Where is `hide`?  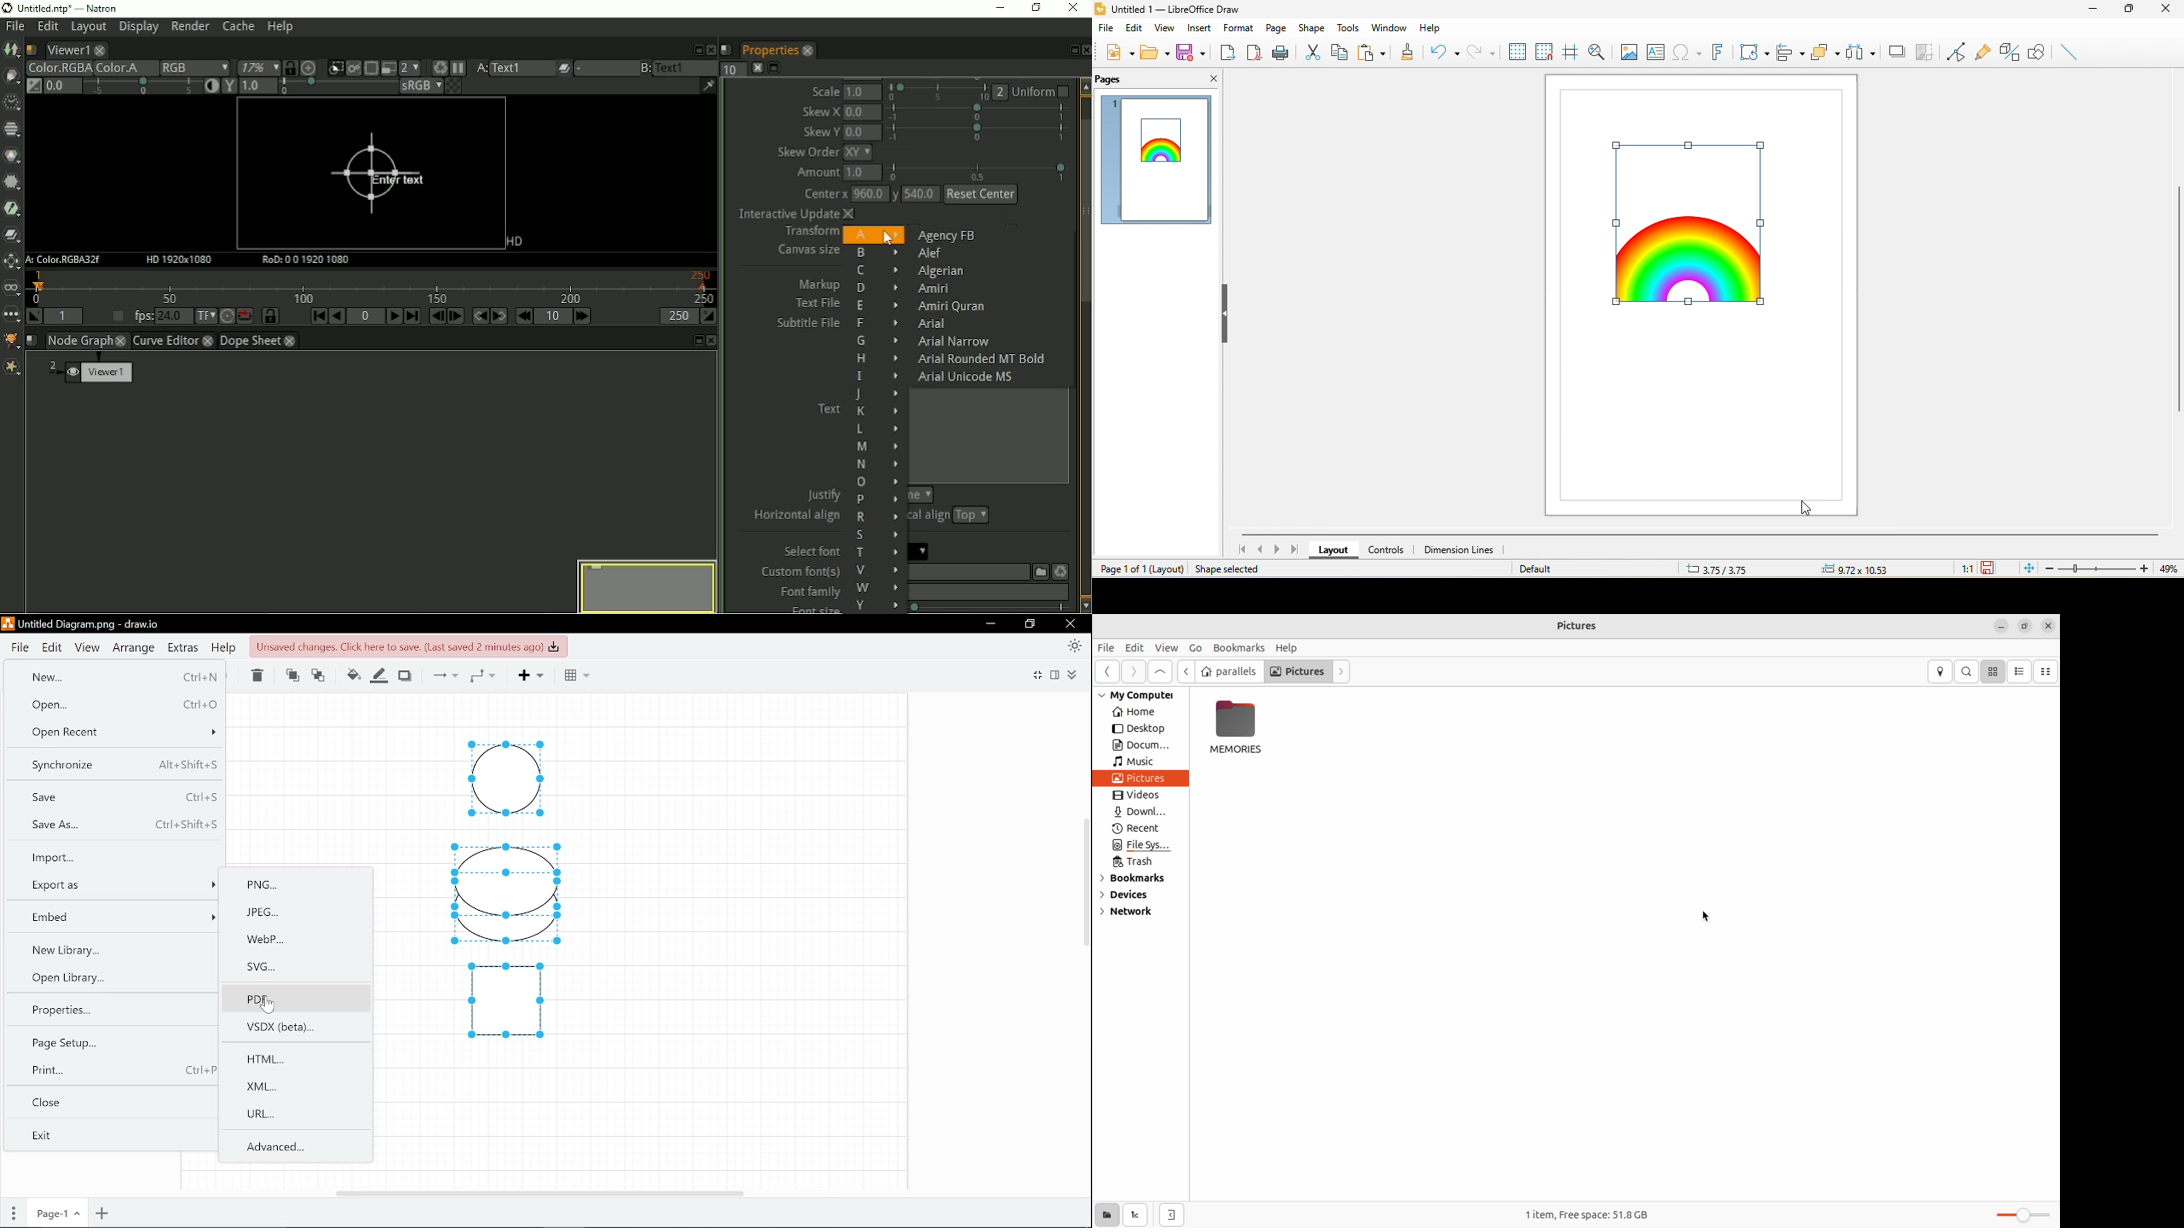 hide is located at coordinates (1226, 316).